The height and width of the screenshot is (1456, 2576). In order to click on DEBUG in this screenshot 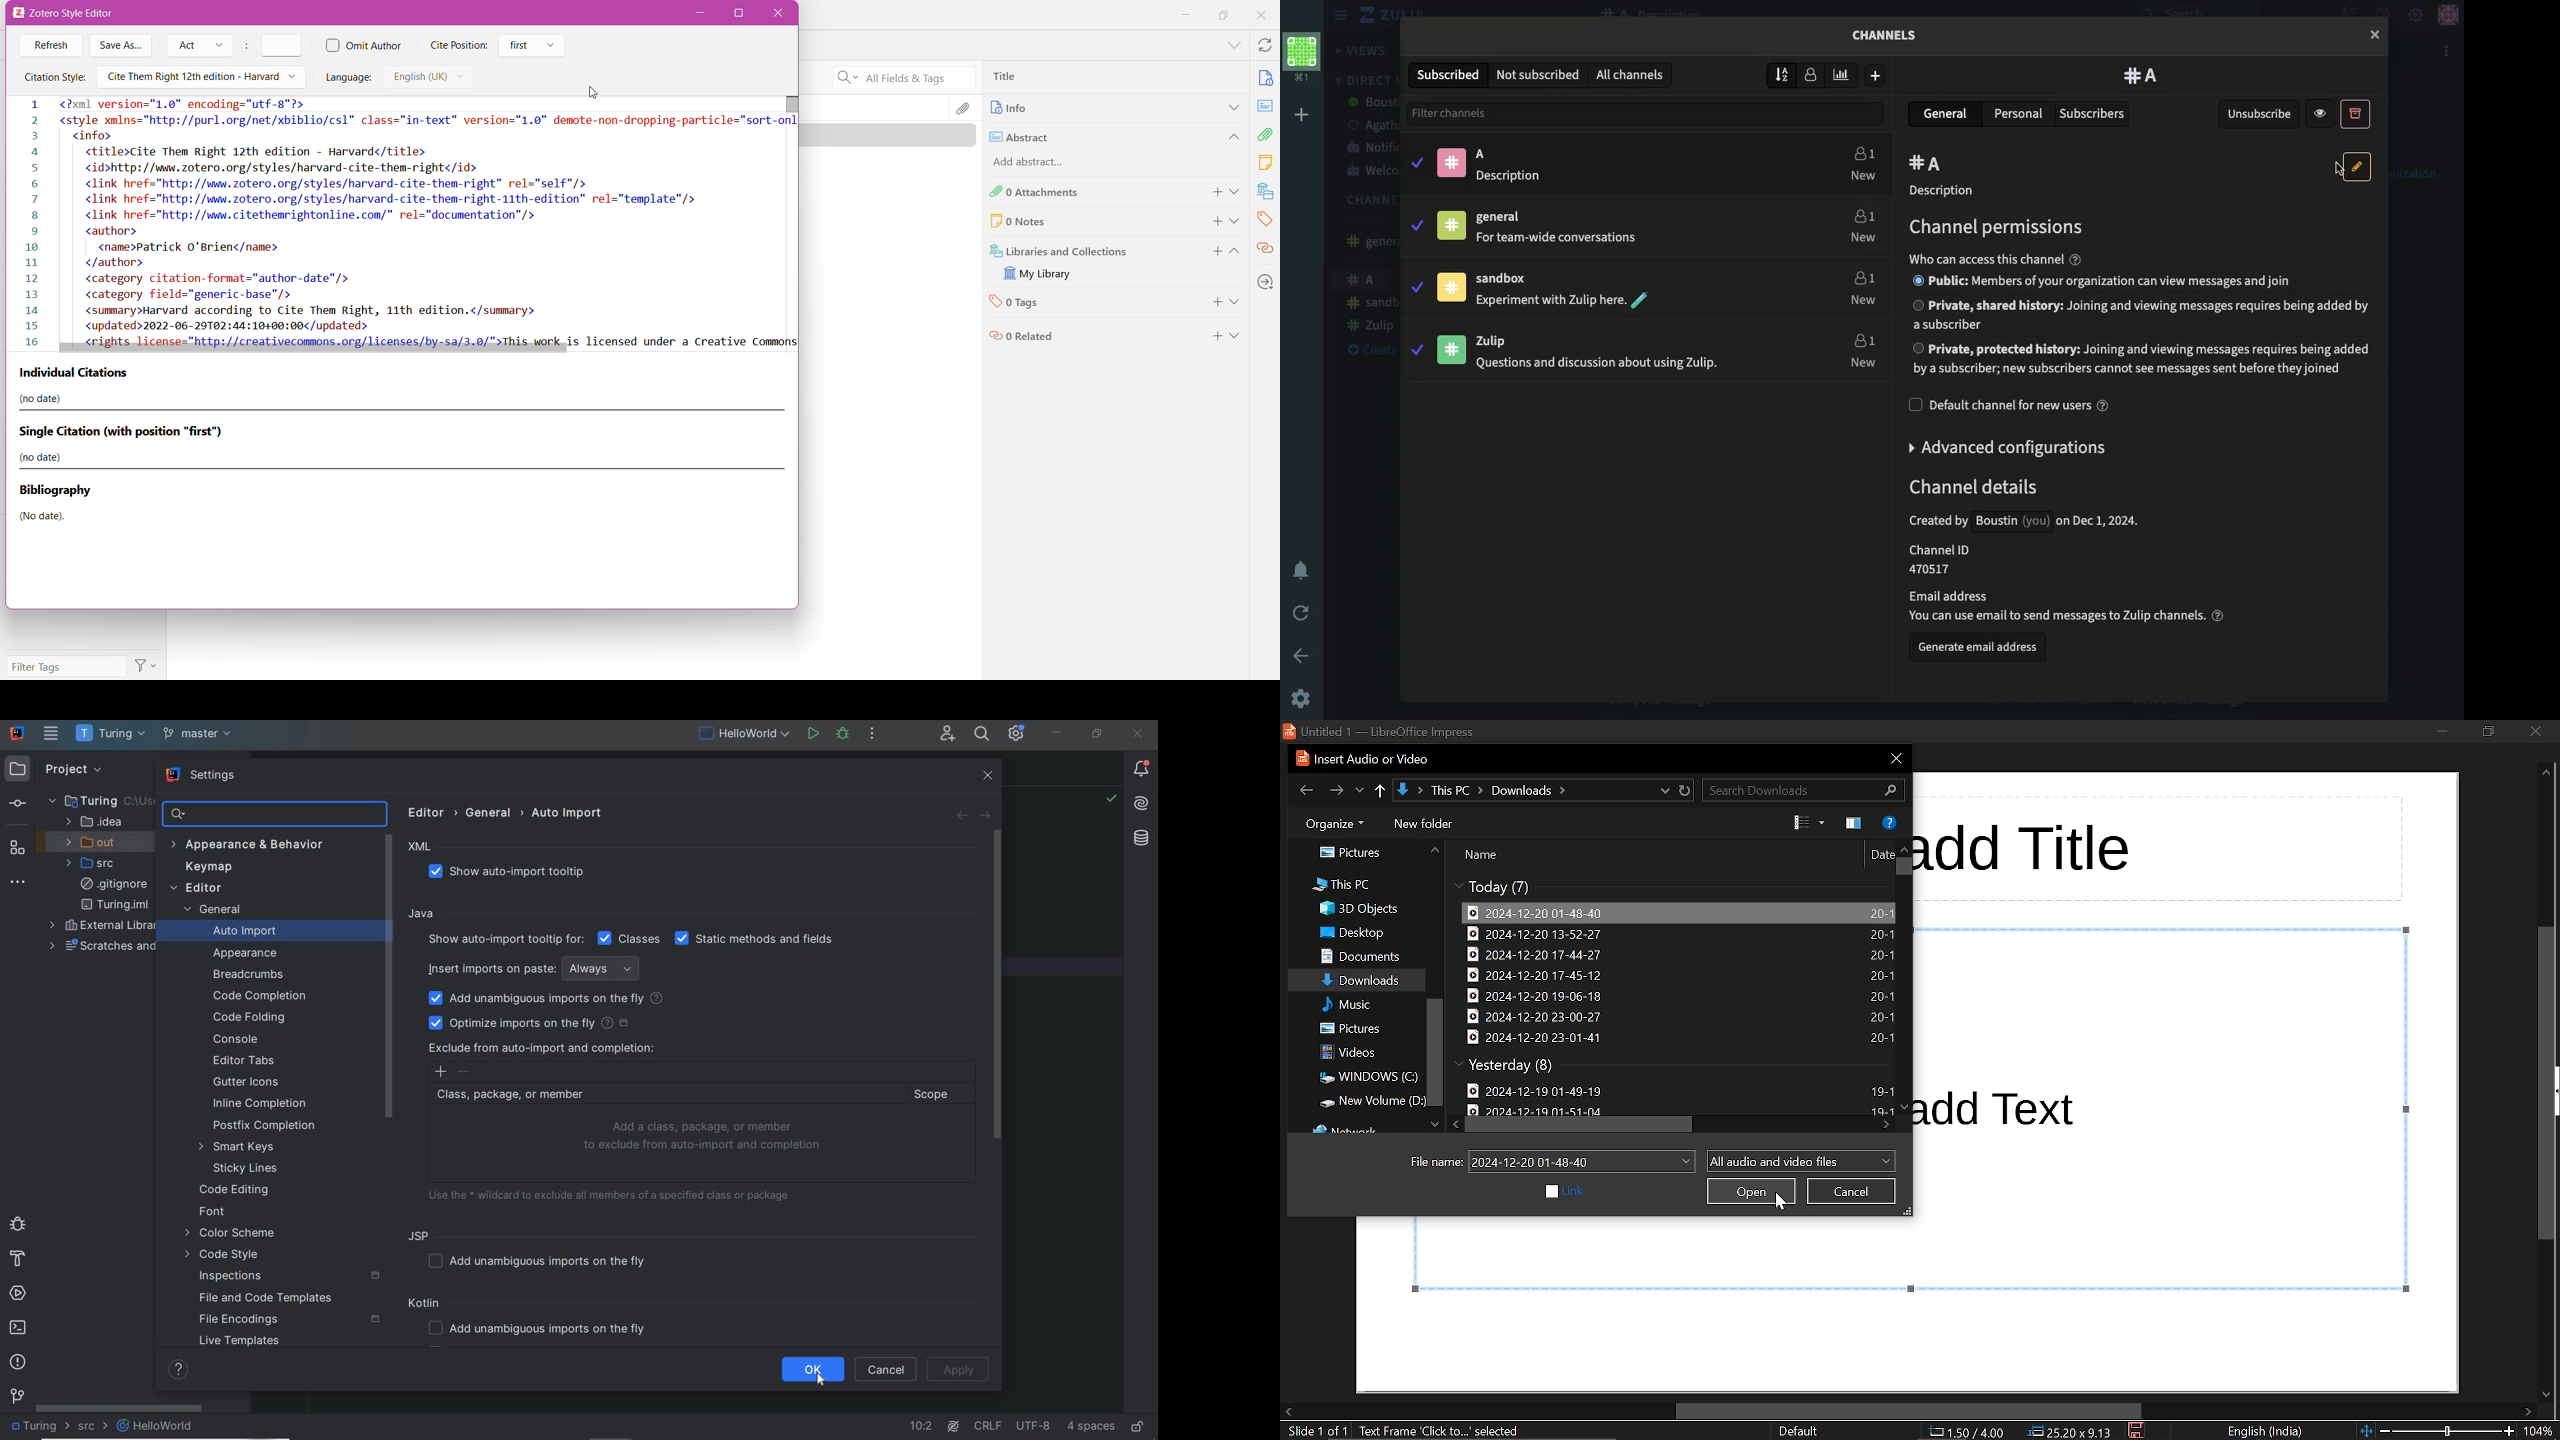, I will do `click(843, 733)`.